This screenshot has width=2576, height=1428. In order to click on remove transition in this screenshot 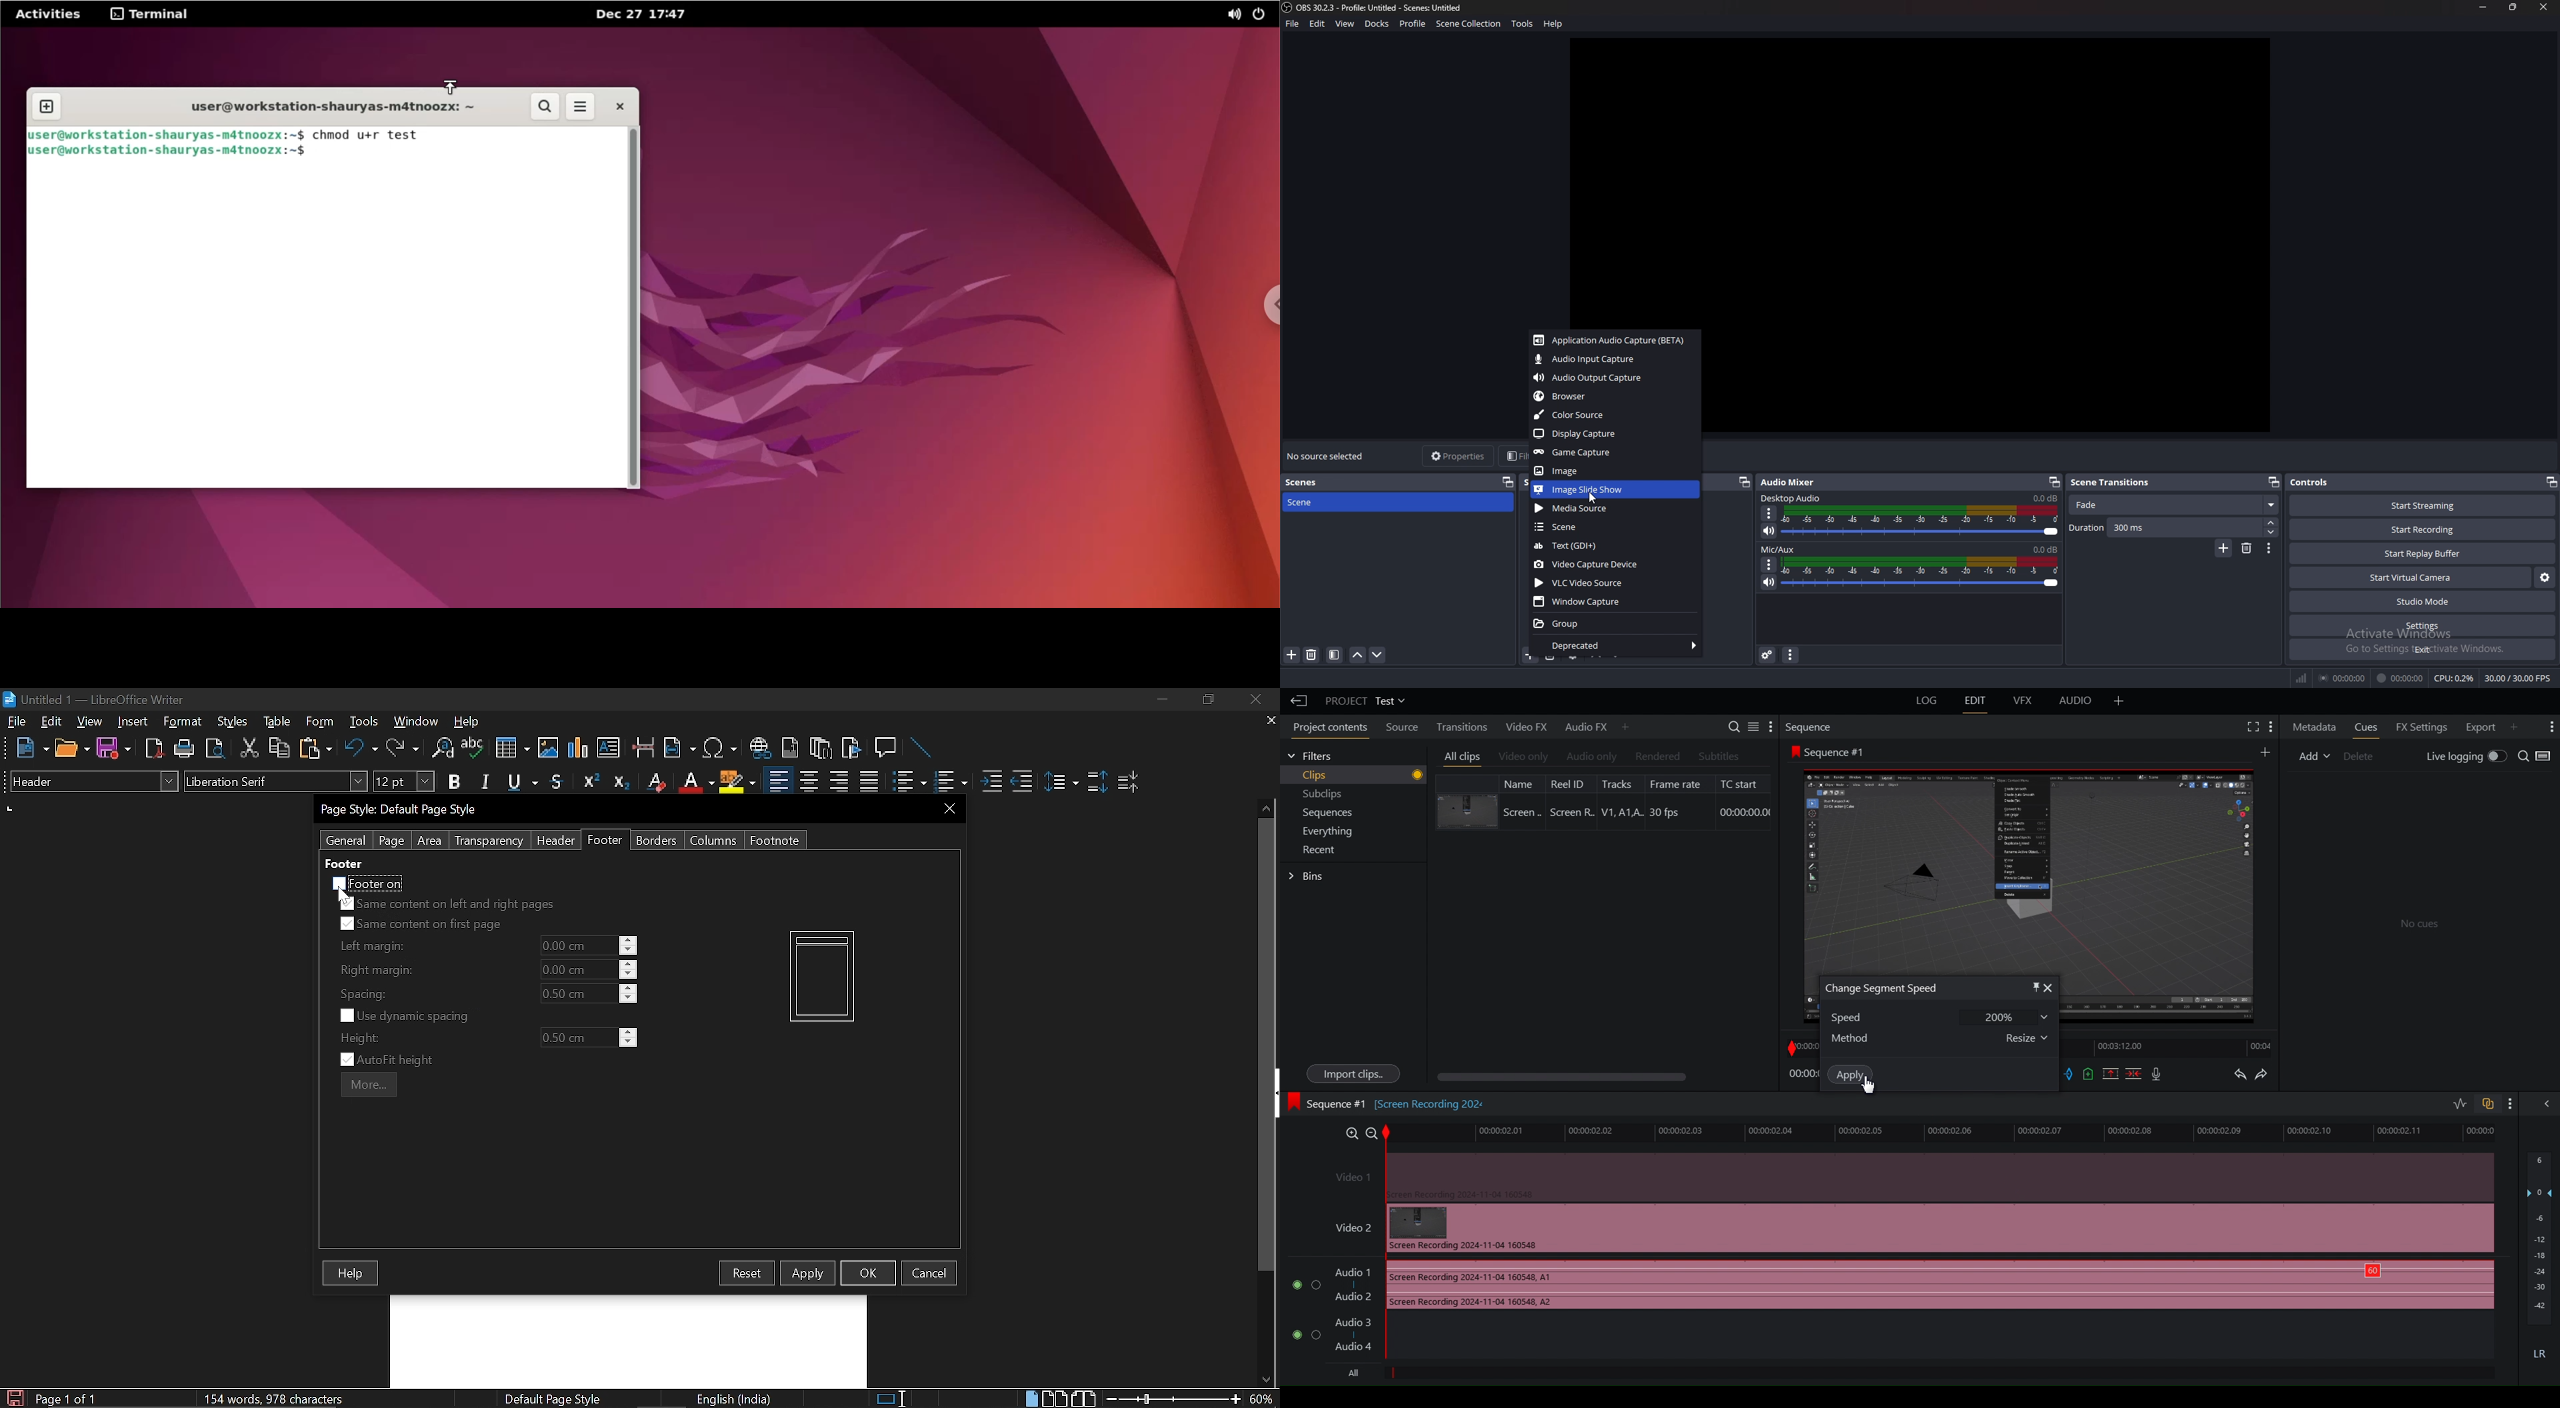, I will do `click(2246, 549)`.